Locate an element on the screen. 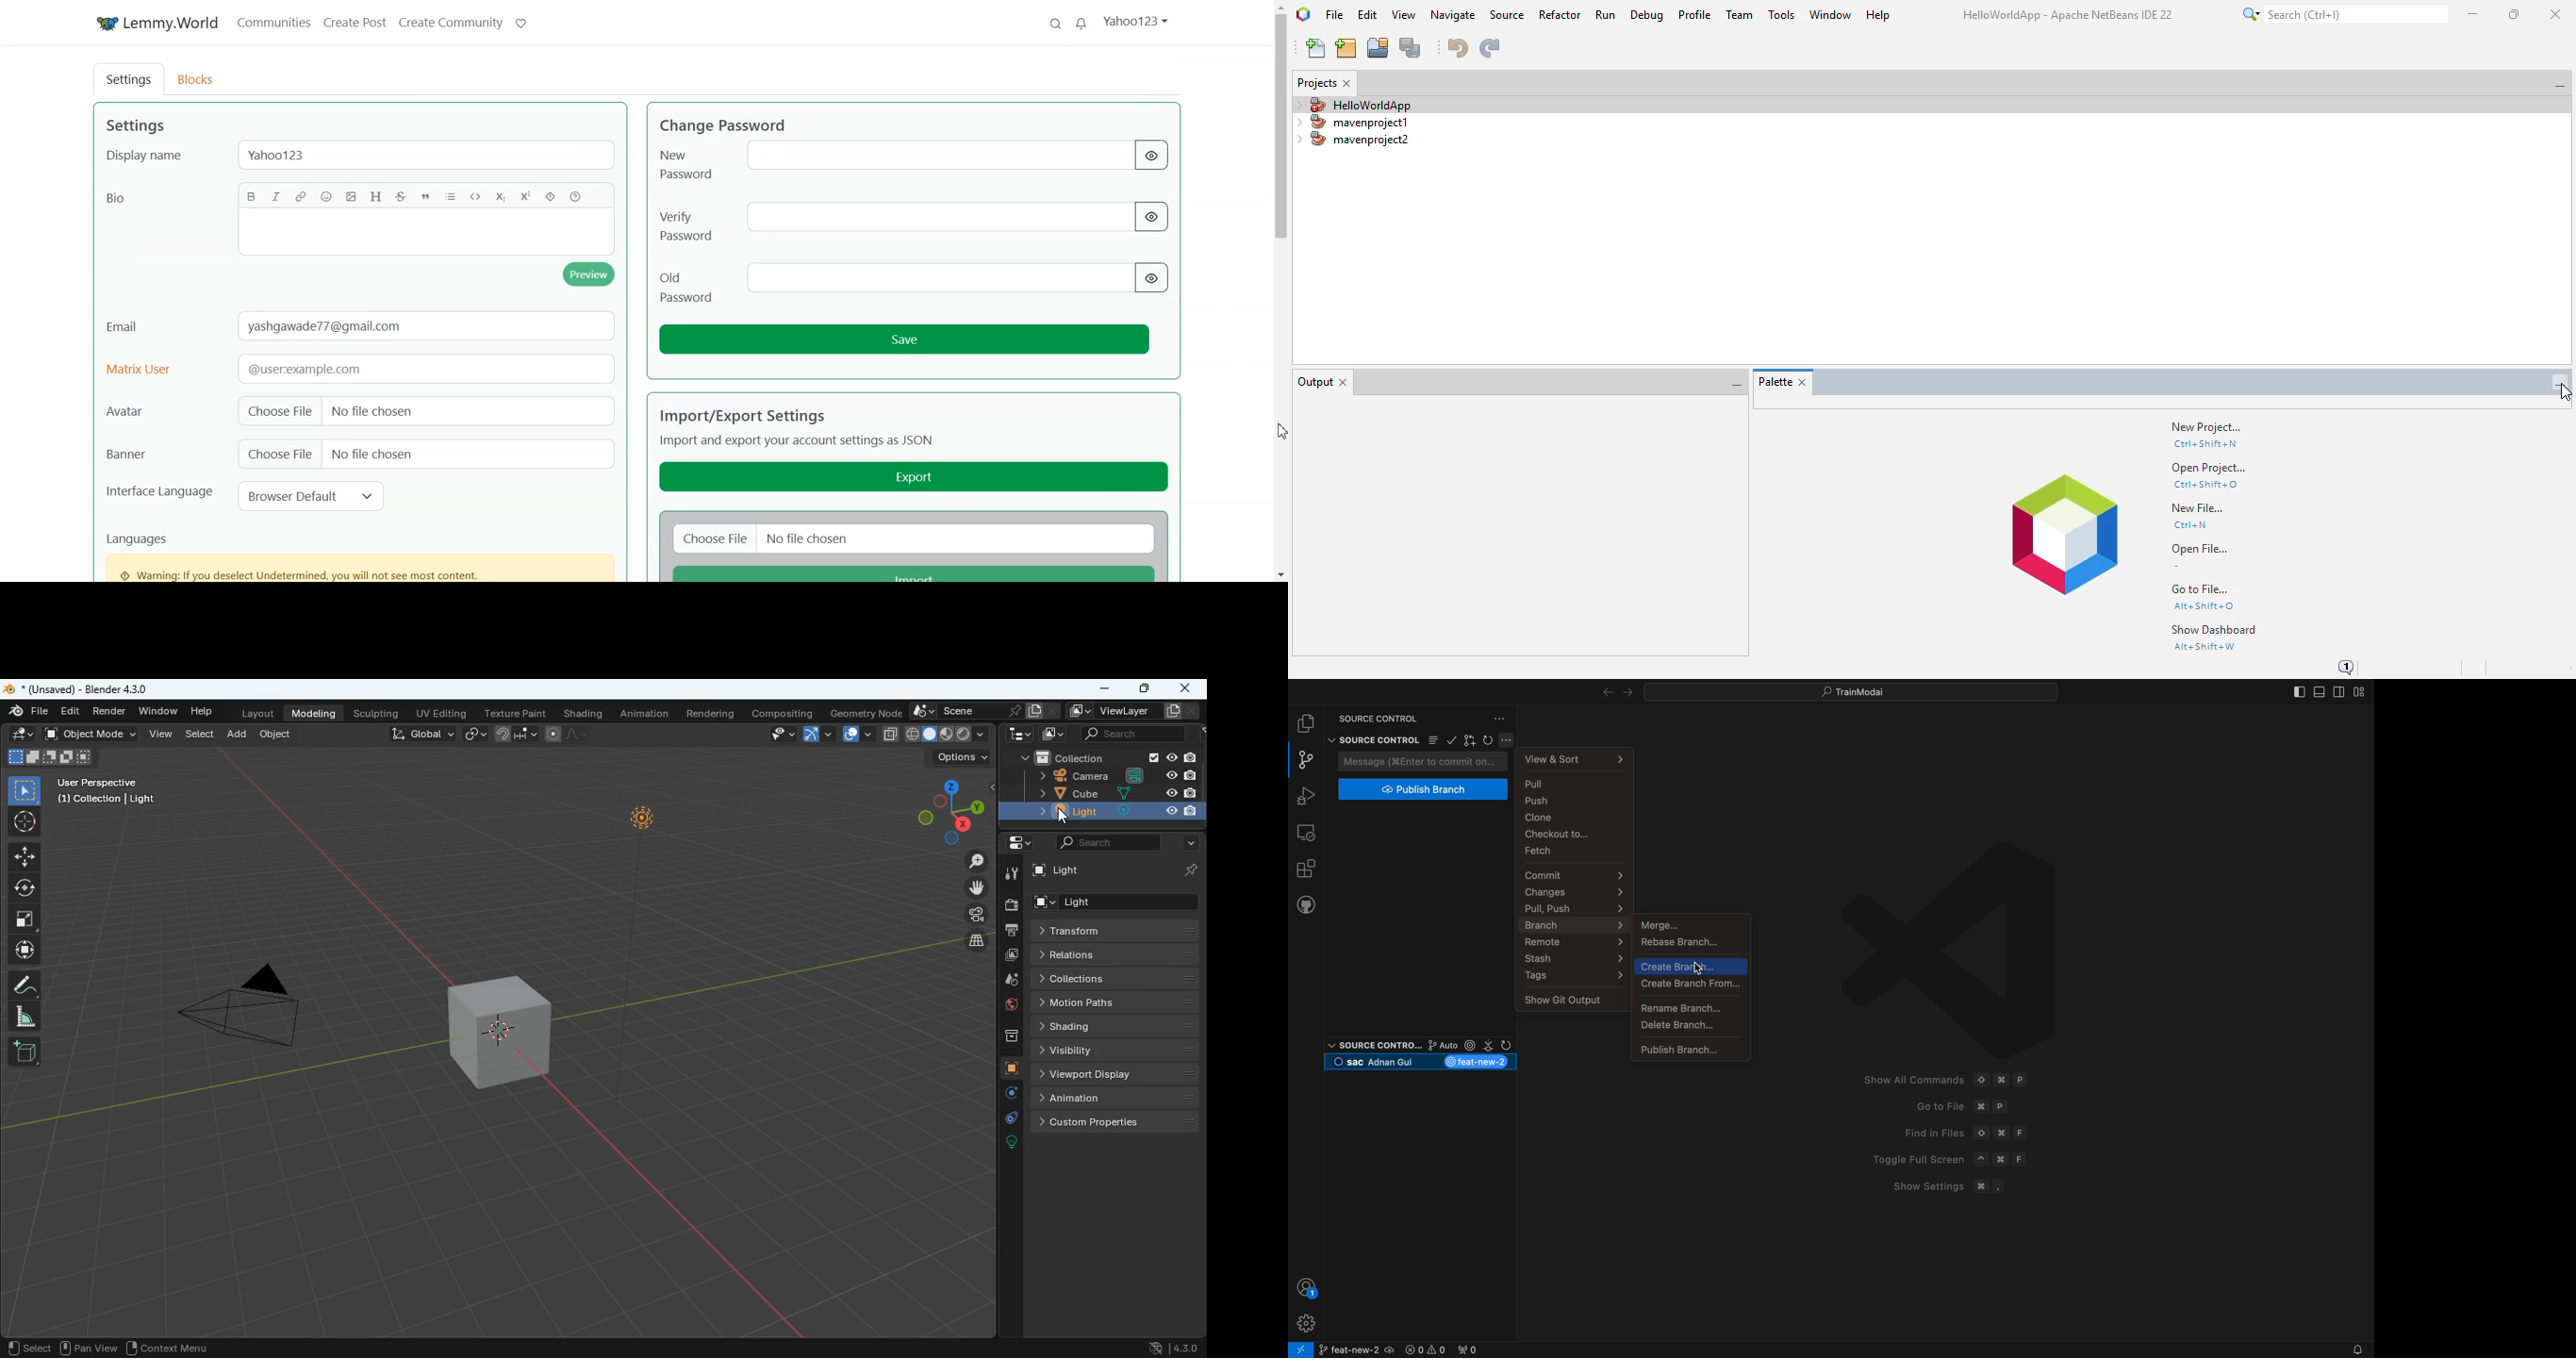 The image size is (2576, 1372). F is located at coordinates (2022, 1159).